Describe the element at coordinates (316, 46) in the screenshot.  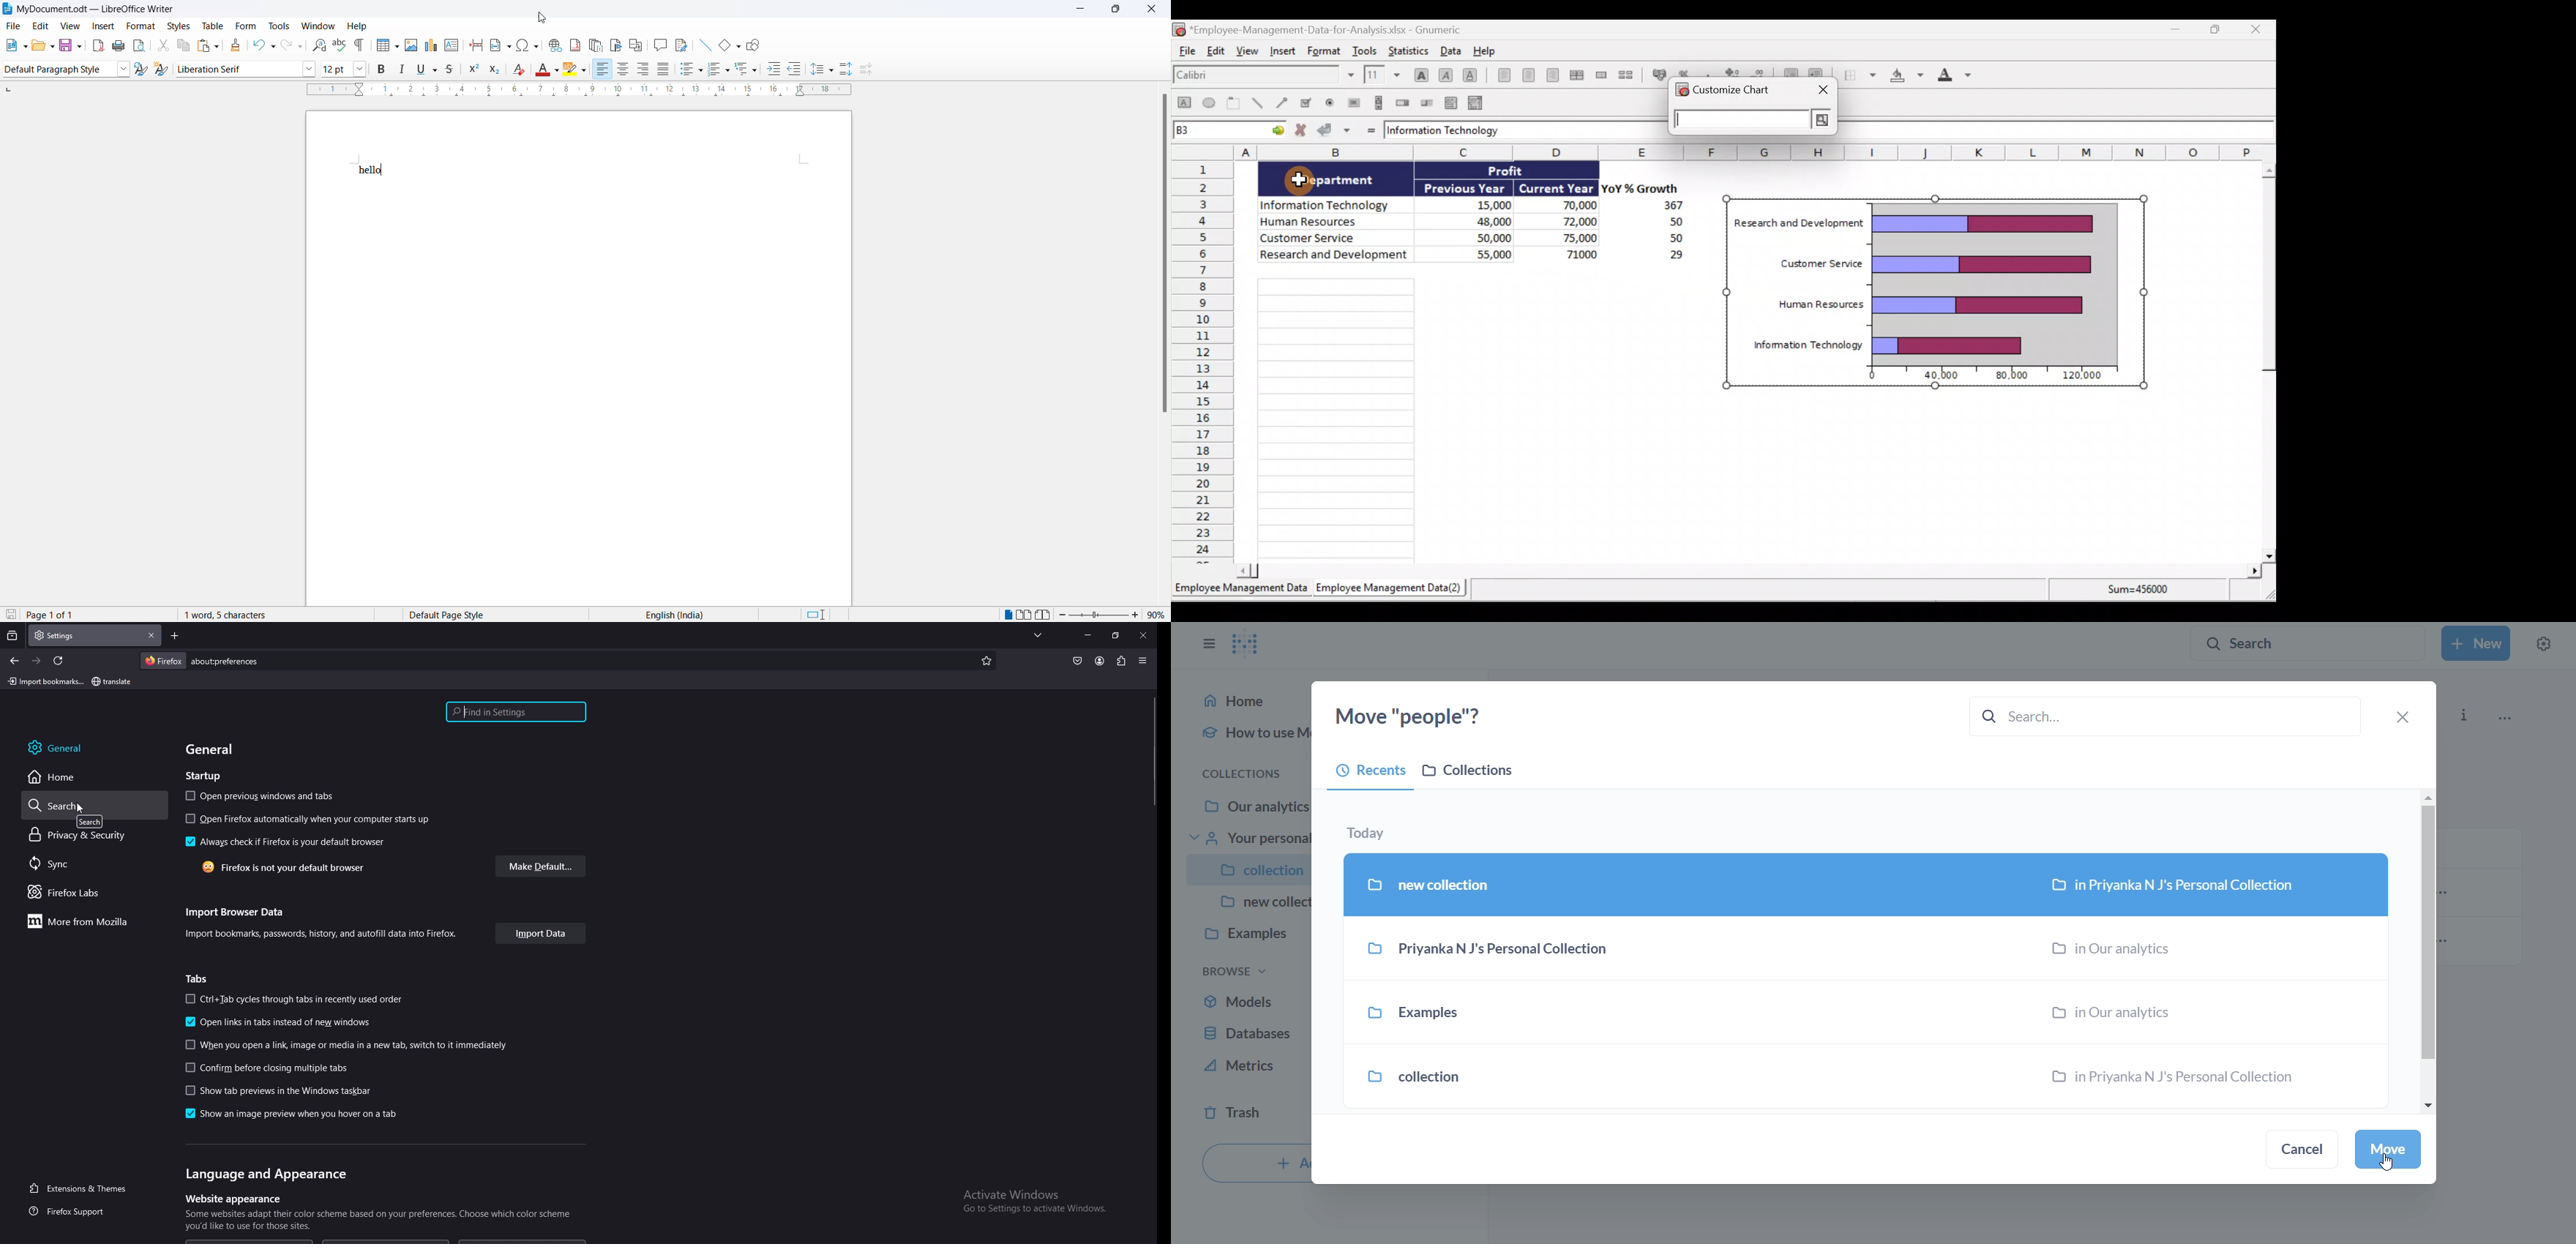
I see `Find` at that location.